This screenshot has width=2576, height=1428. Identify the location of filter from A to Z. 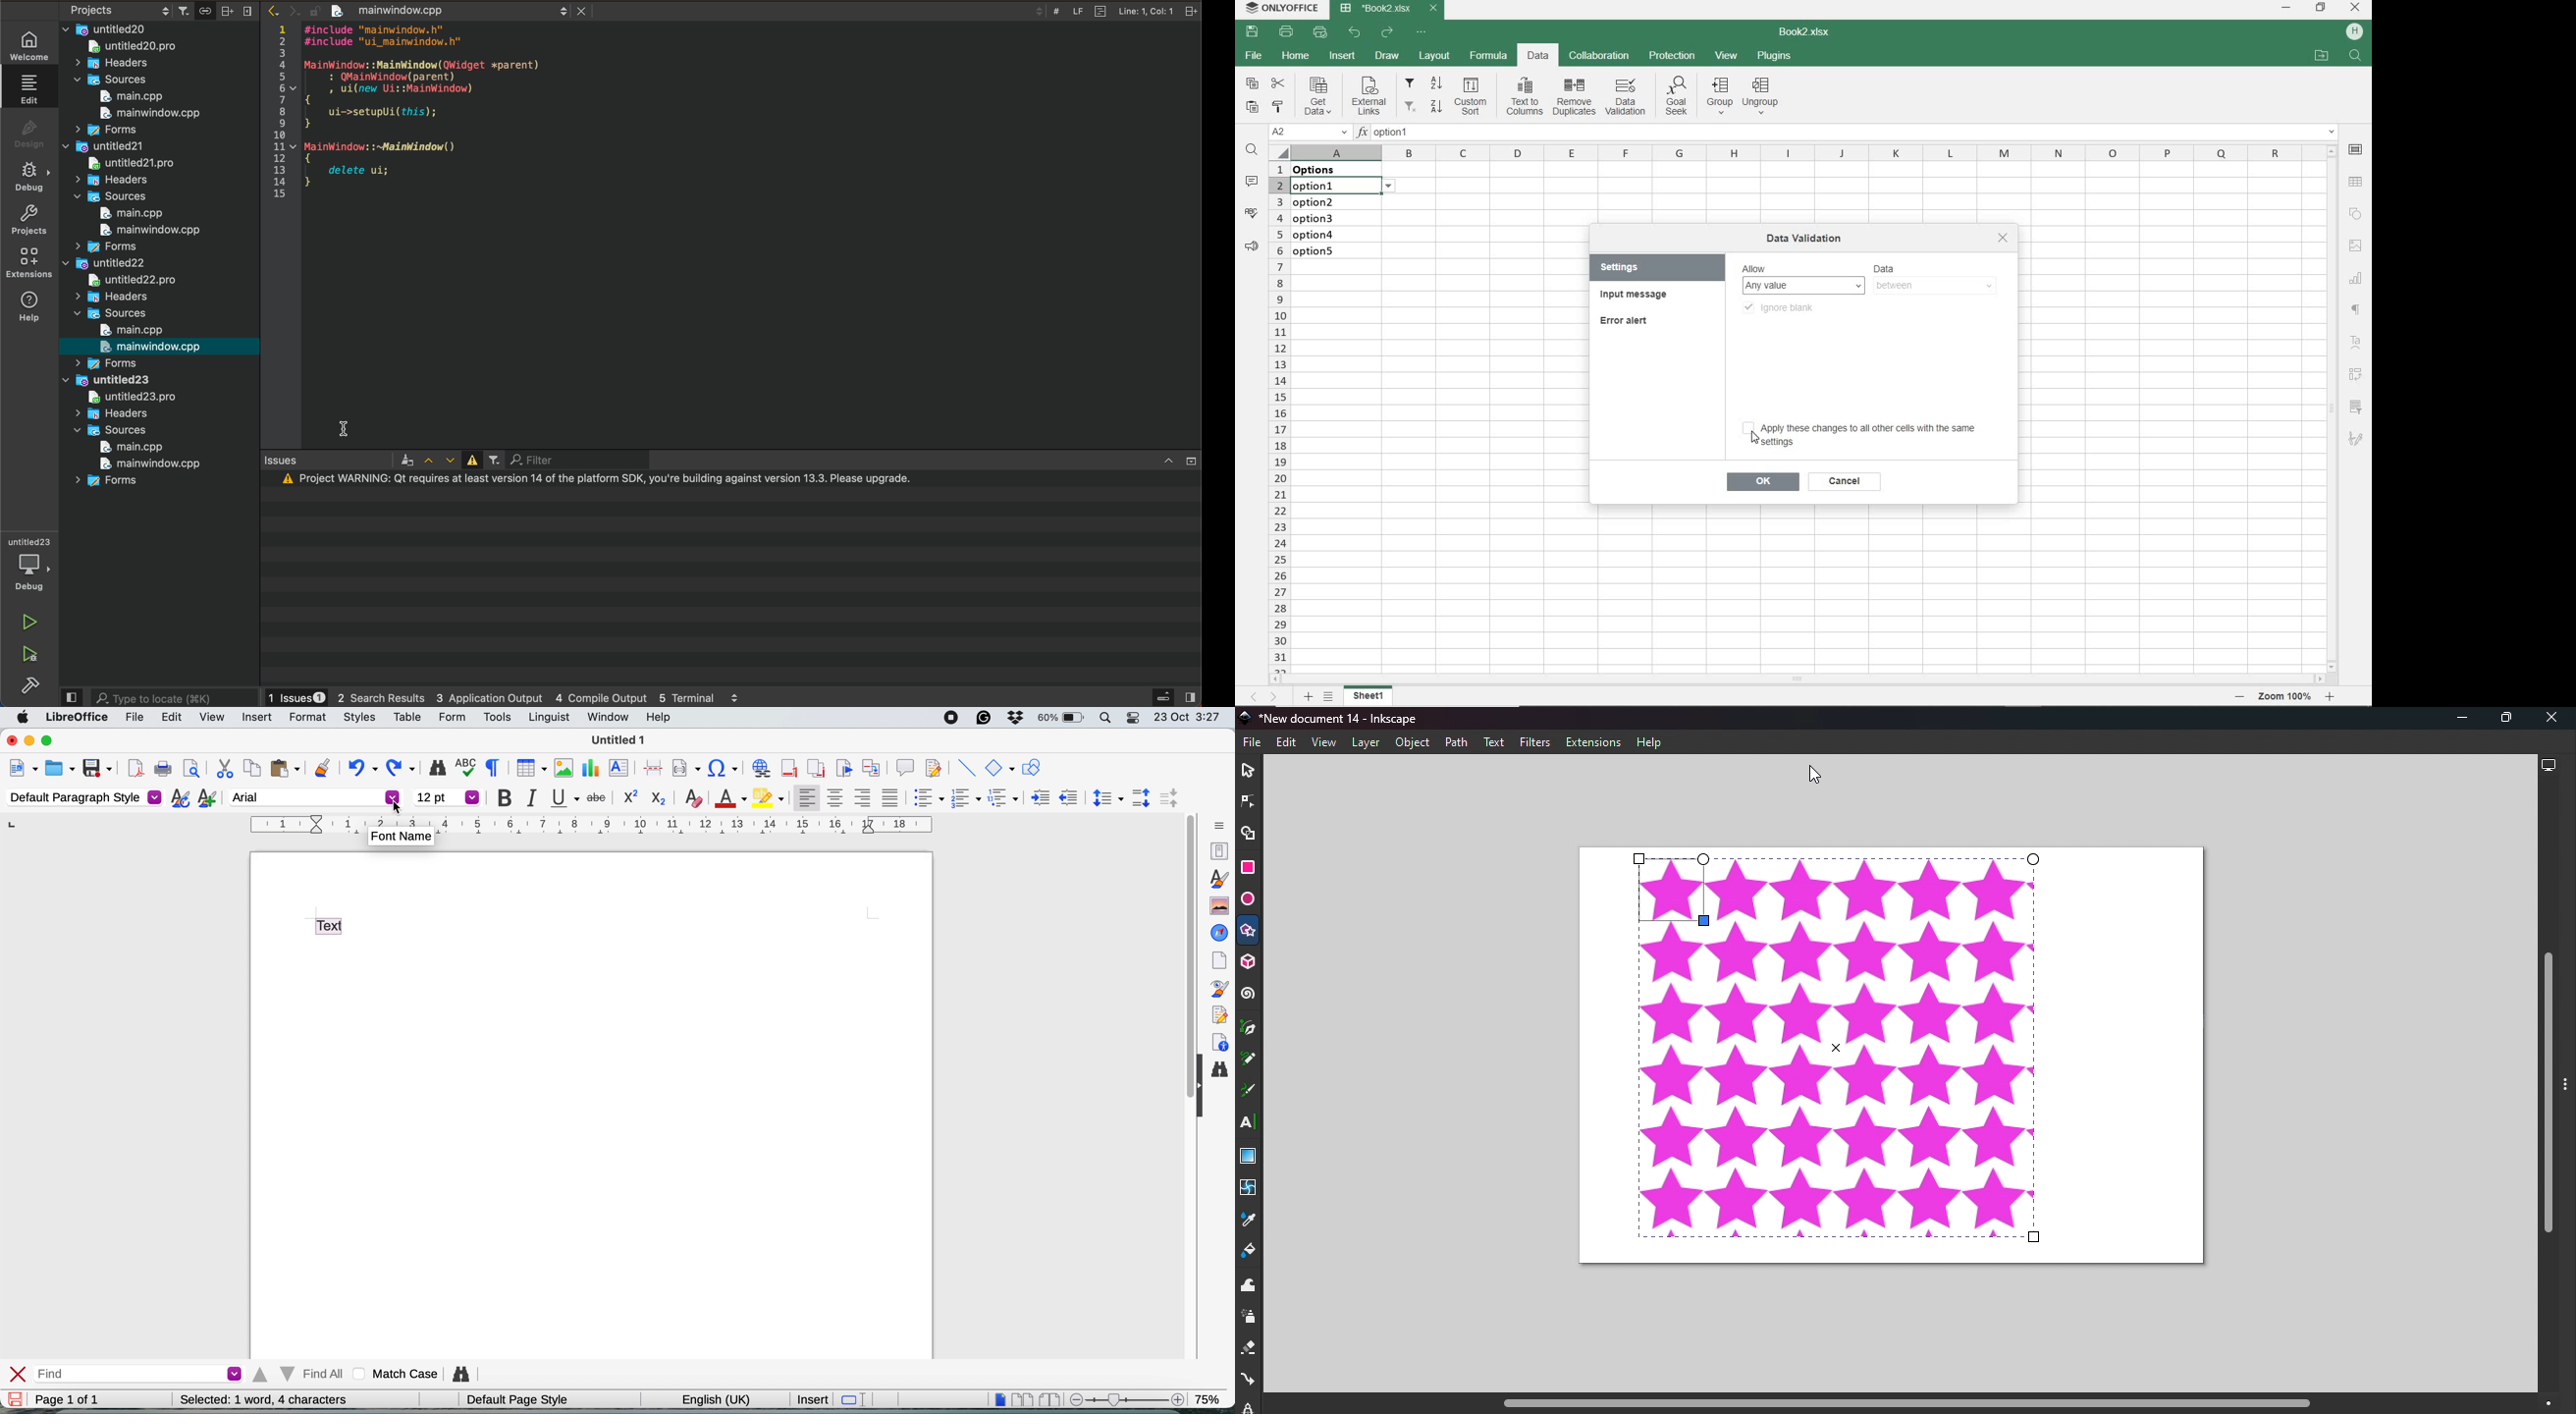
(1425, 83).